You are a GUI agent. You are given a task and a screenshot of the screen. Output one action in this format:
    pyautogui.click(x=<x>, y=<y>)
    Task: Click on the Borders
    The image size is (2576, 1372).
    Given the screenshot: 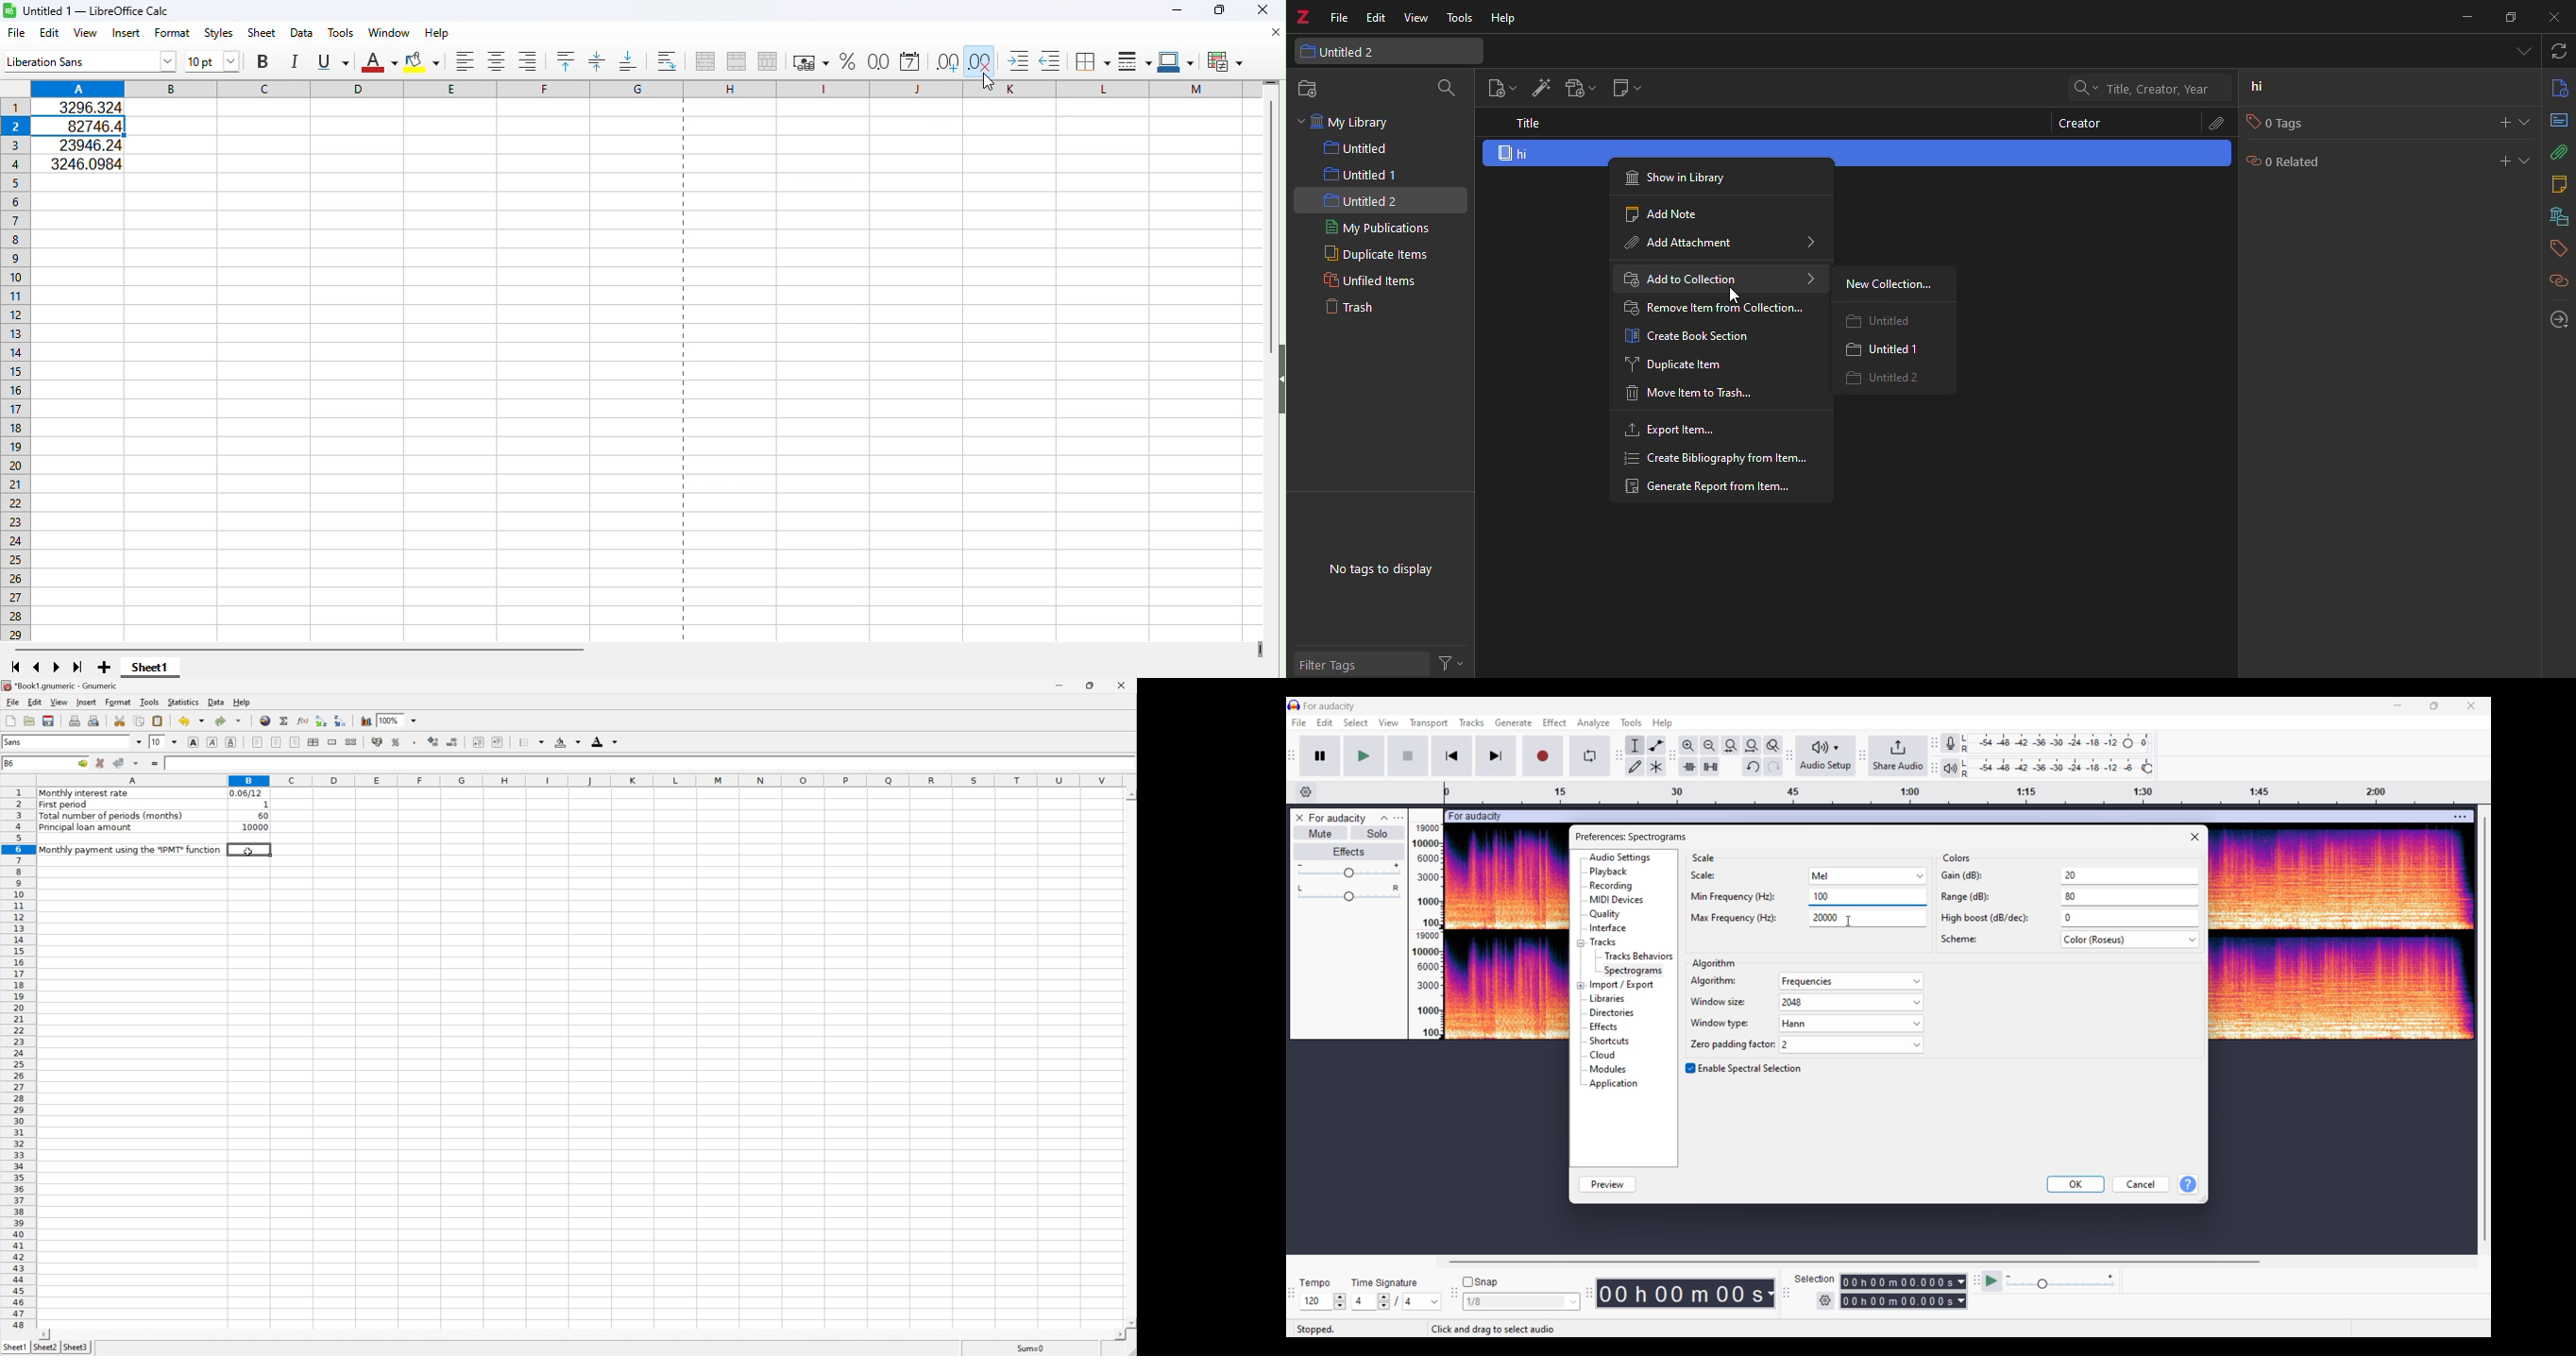 What is the action you would take?
    pyautogui.click(x=530, y=742)
    